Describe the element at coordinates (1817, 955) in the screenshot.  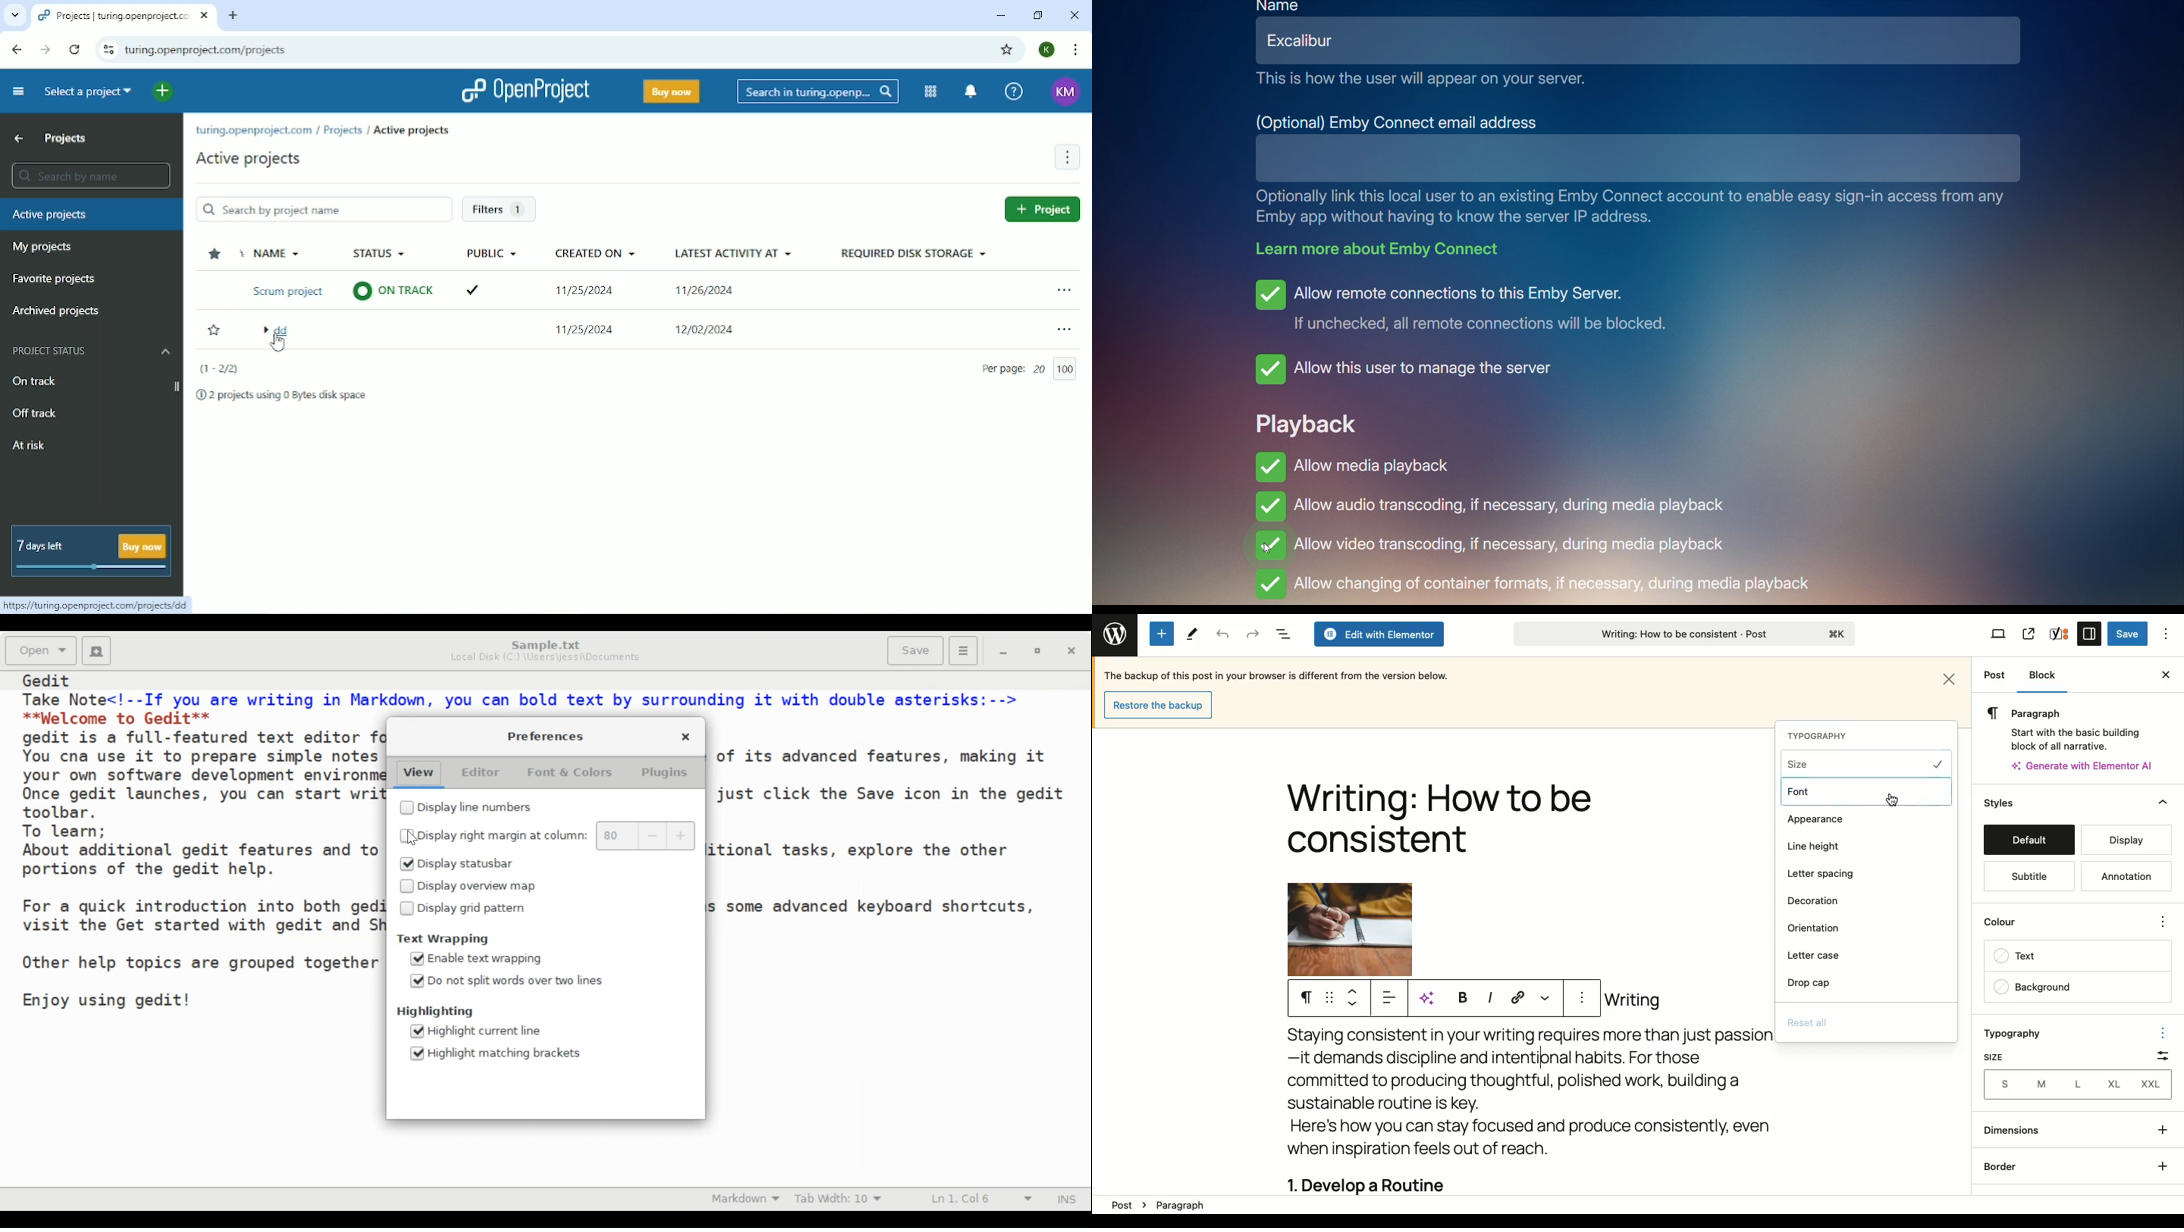
I see `Letter case` at that location.